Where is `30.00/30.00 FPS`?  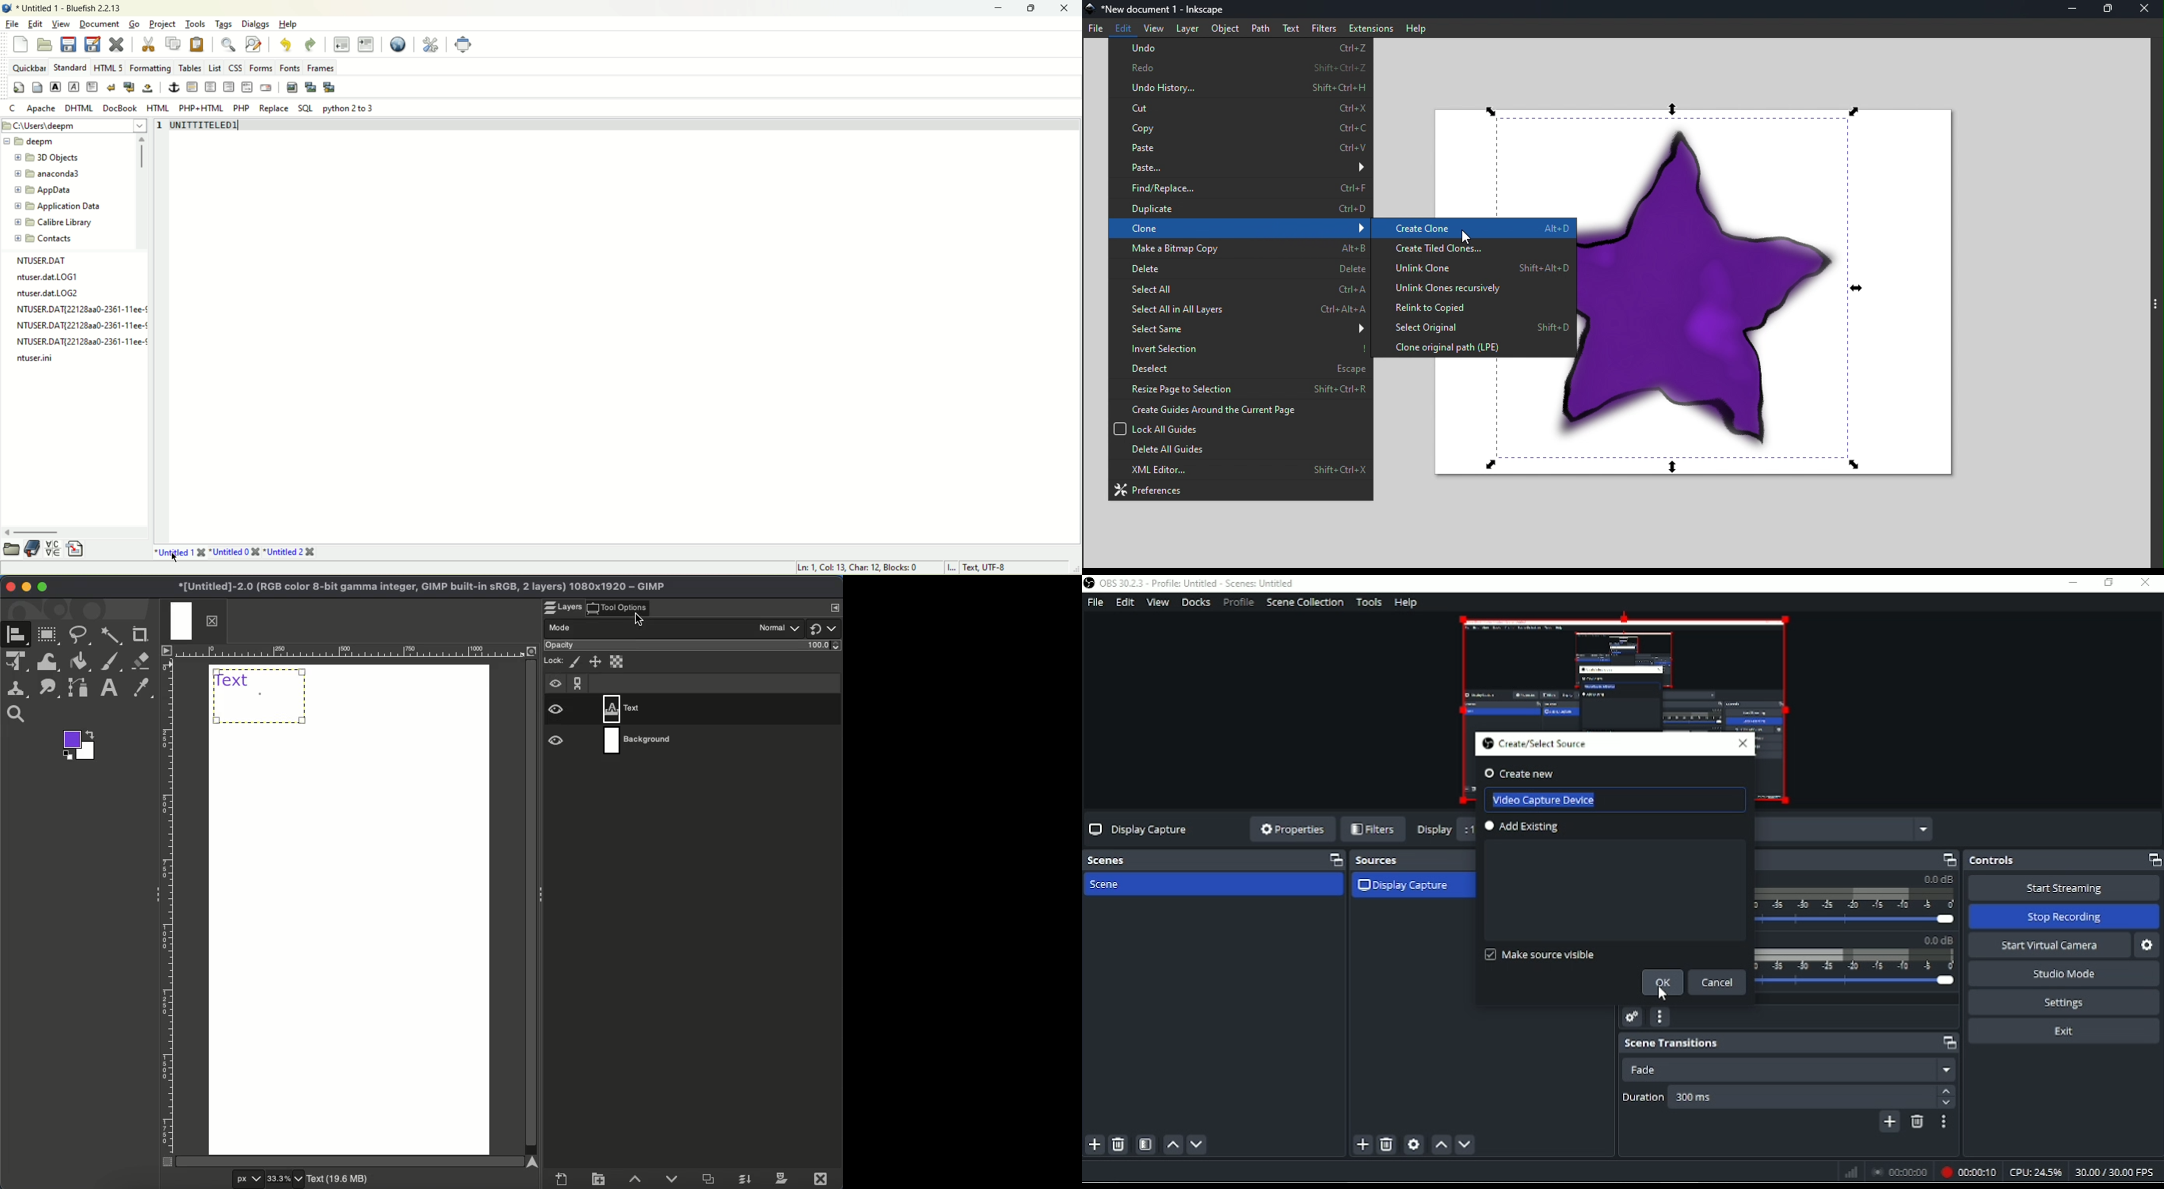 30.00/30.00 FPS is located at coordinates (2117, 1173).